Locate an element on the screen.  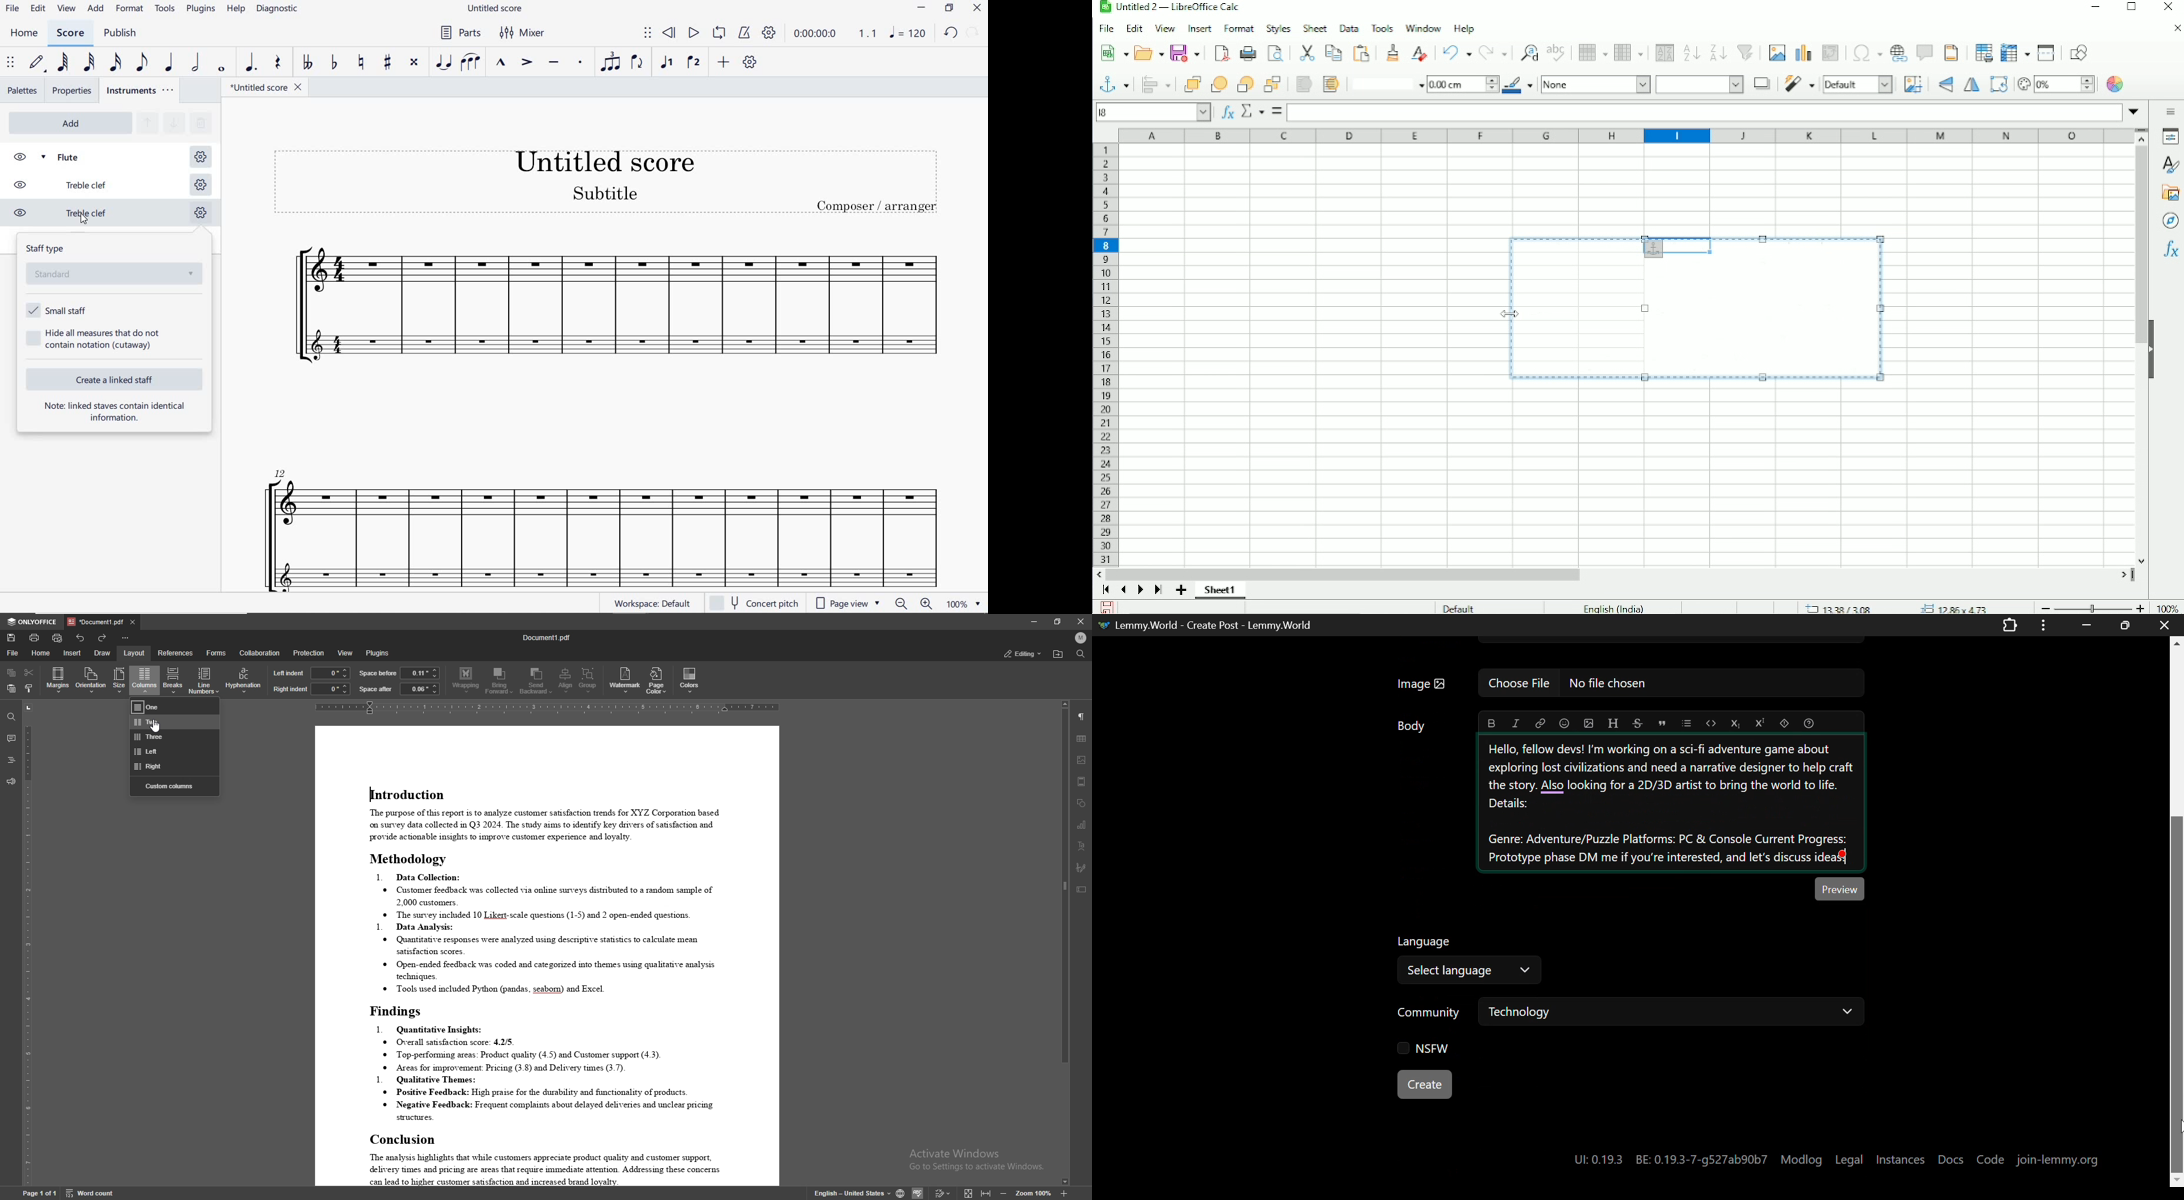
TOGGLE SHARP is located at coordinates (386, 62).